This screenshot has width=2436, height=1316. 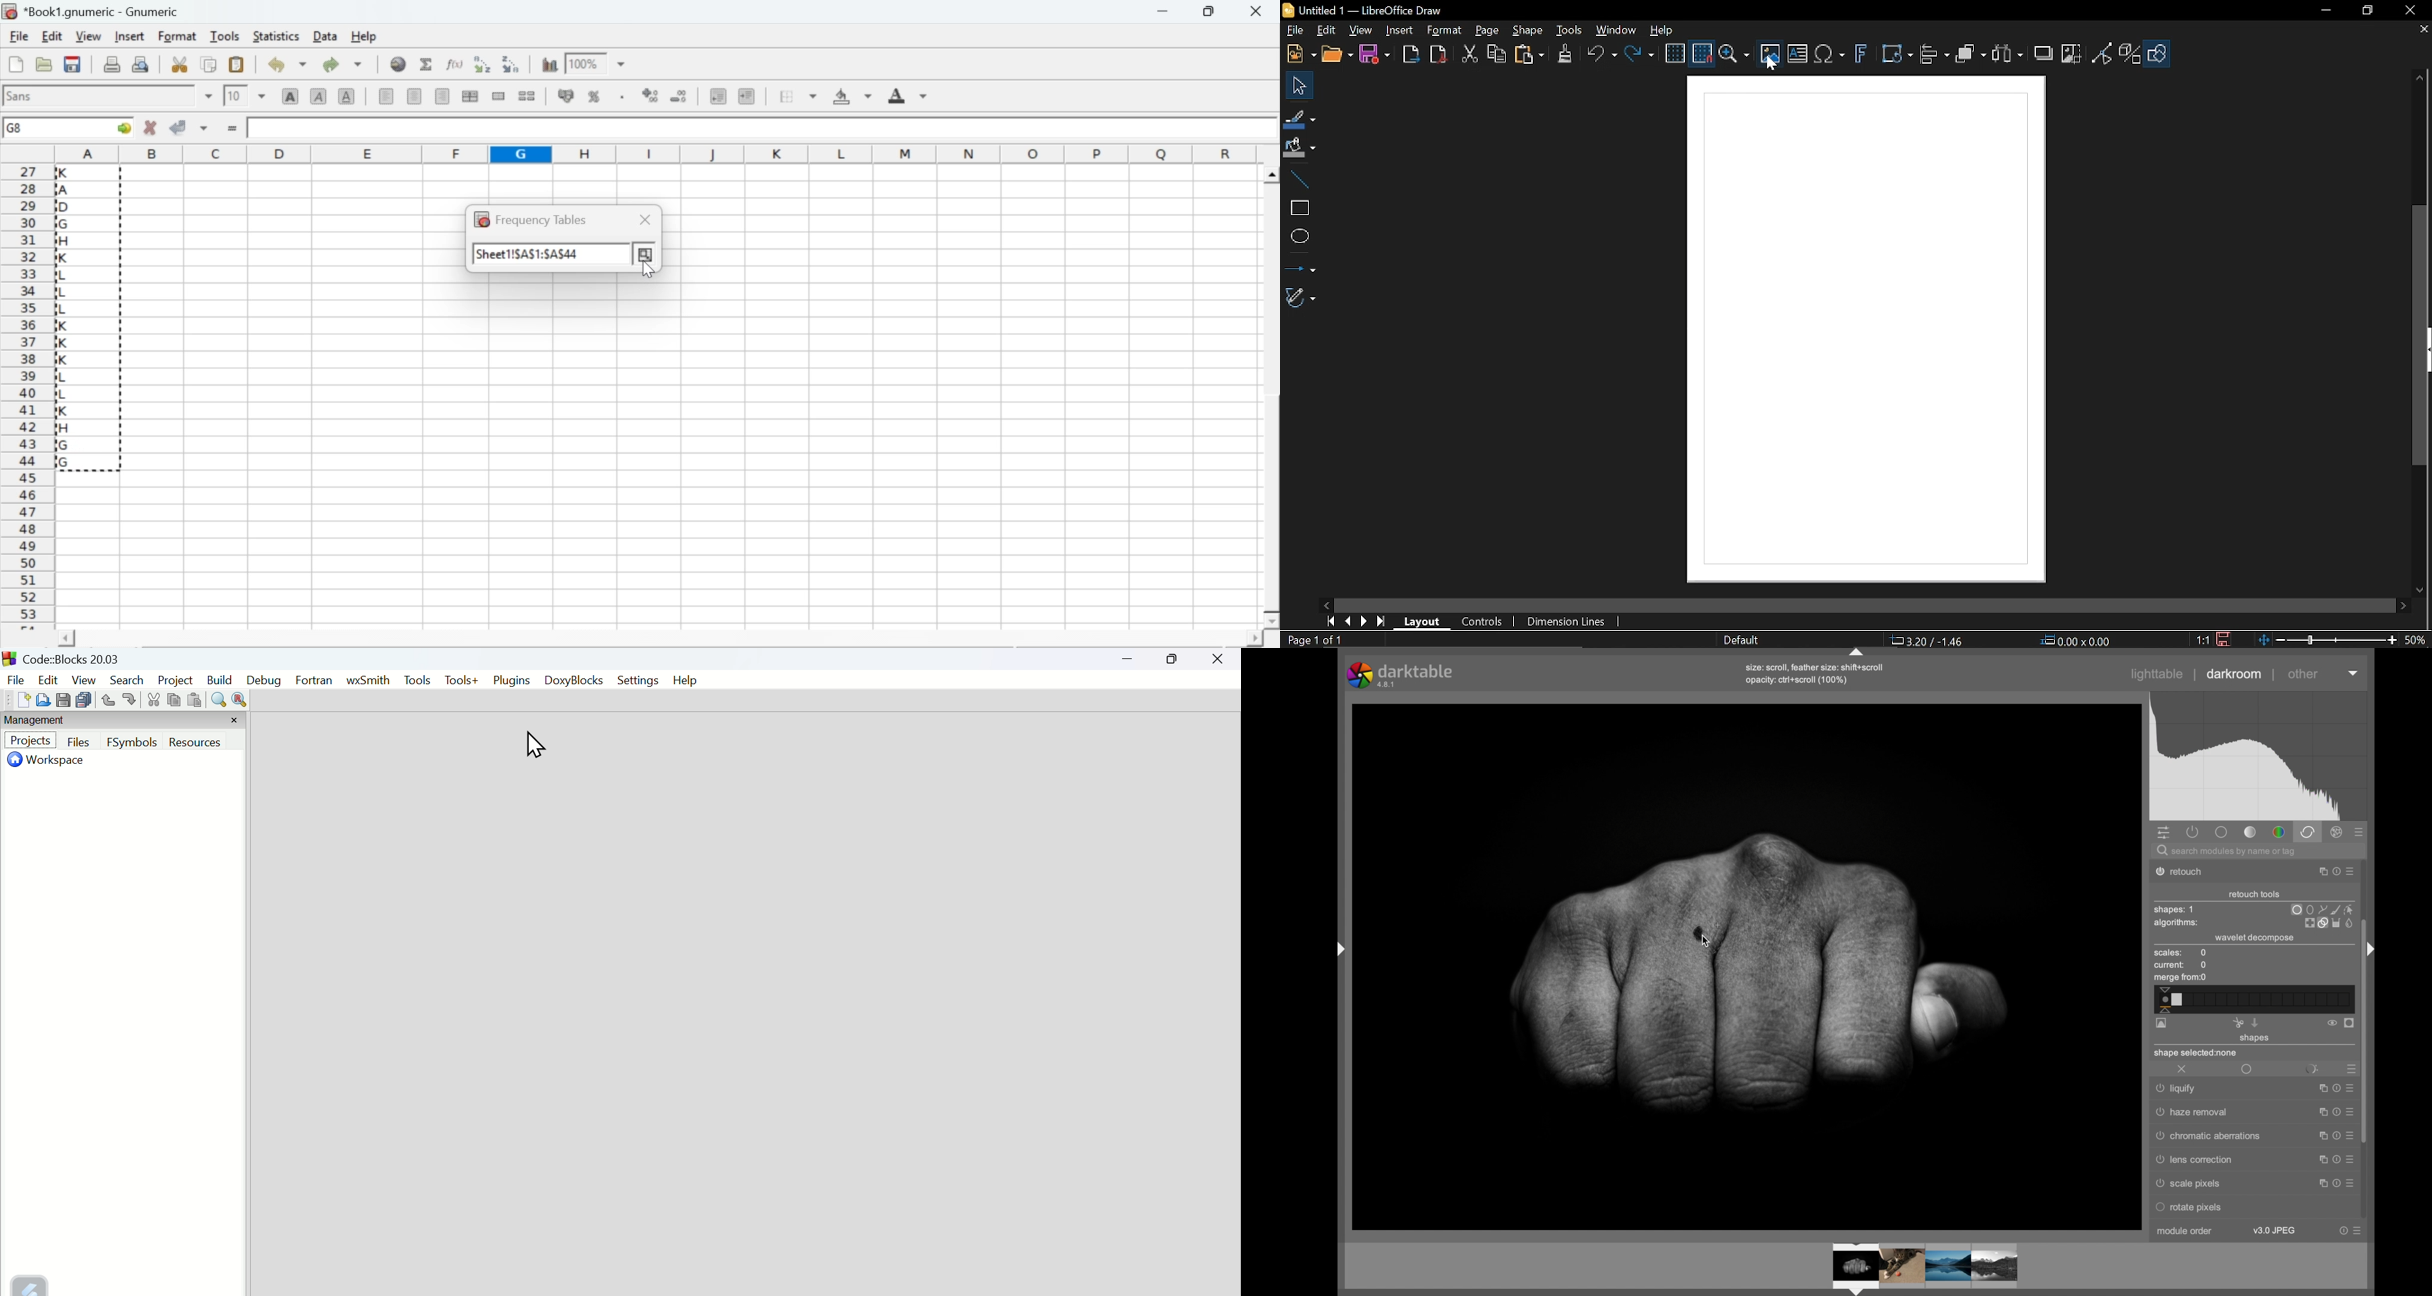 I want to click on more options, so click(x=2350, y=1111).